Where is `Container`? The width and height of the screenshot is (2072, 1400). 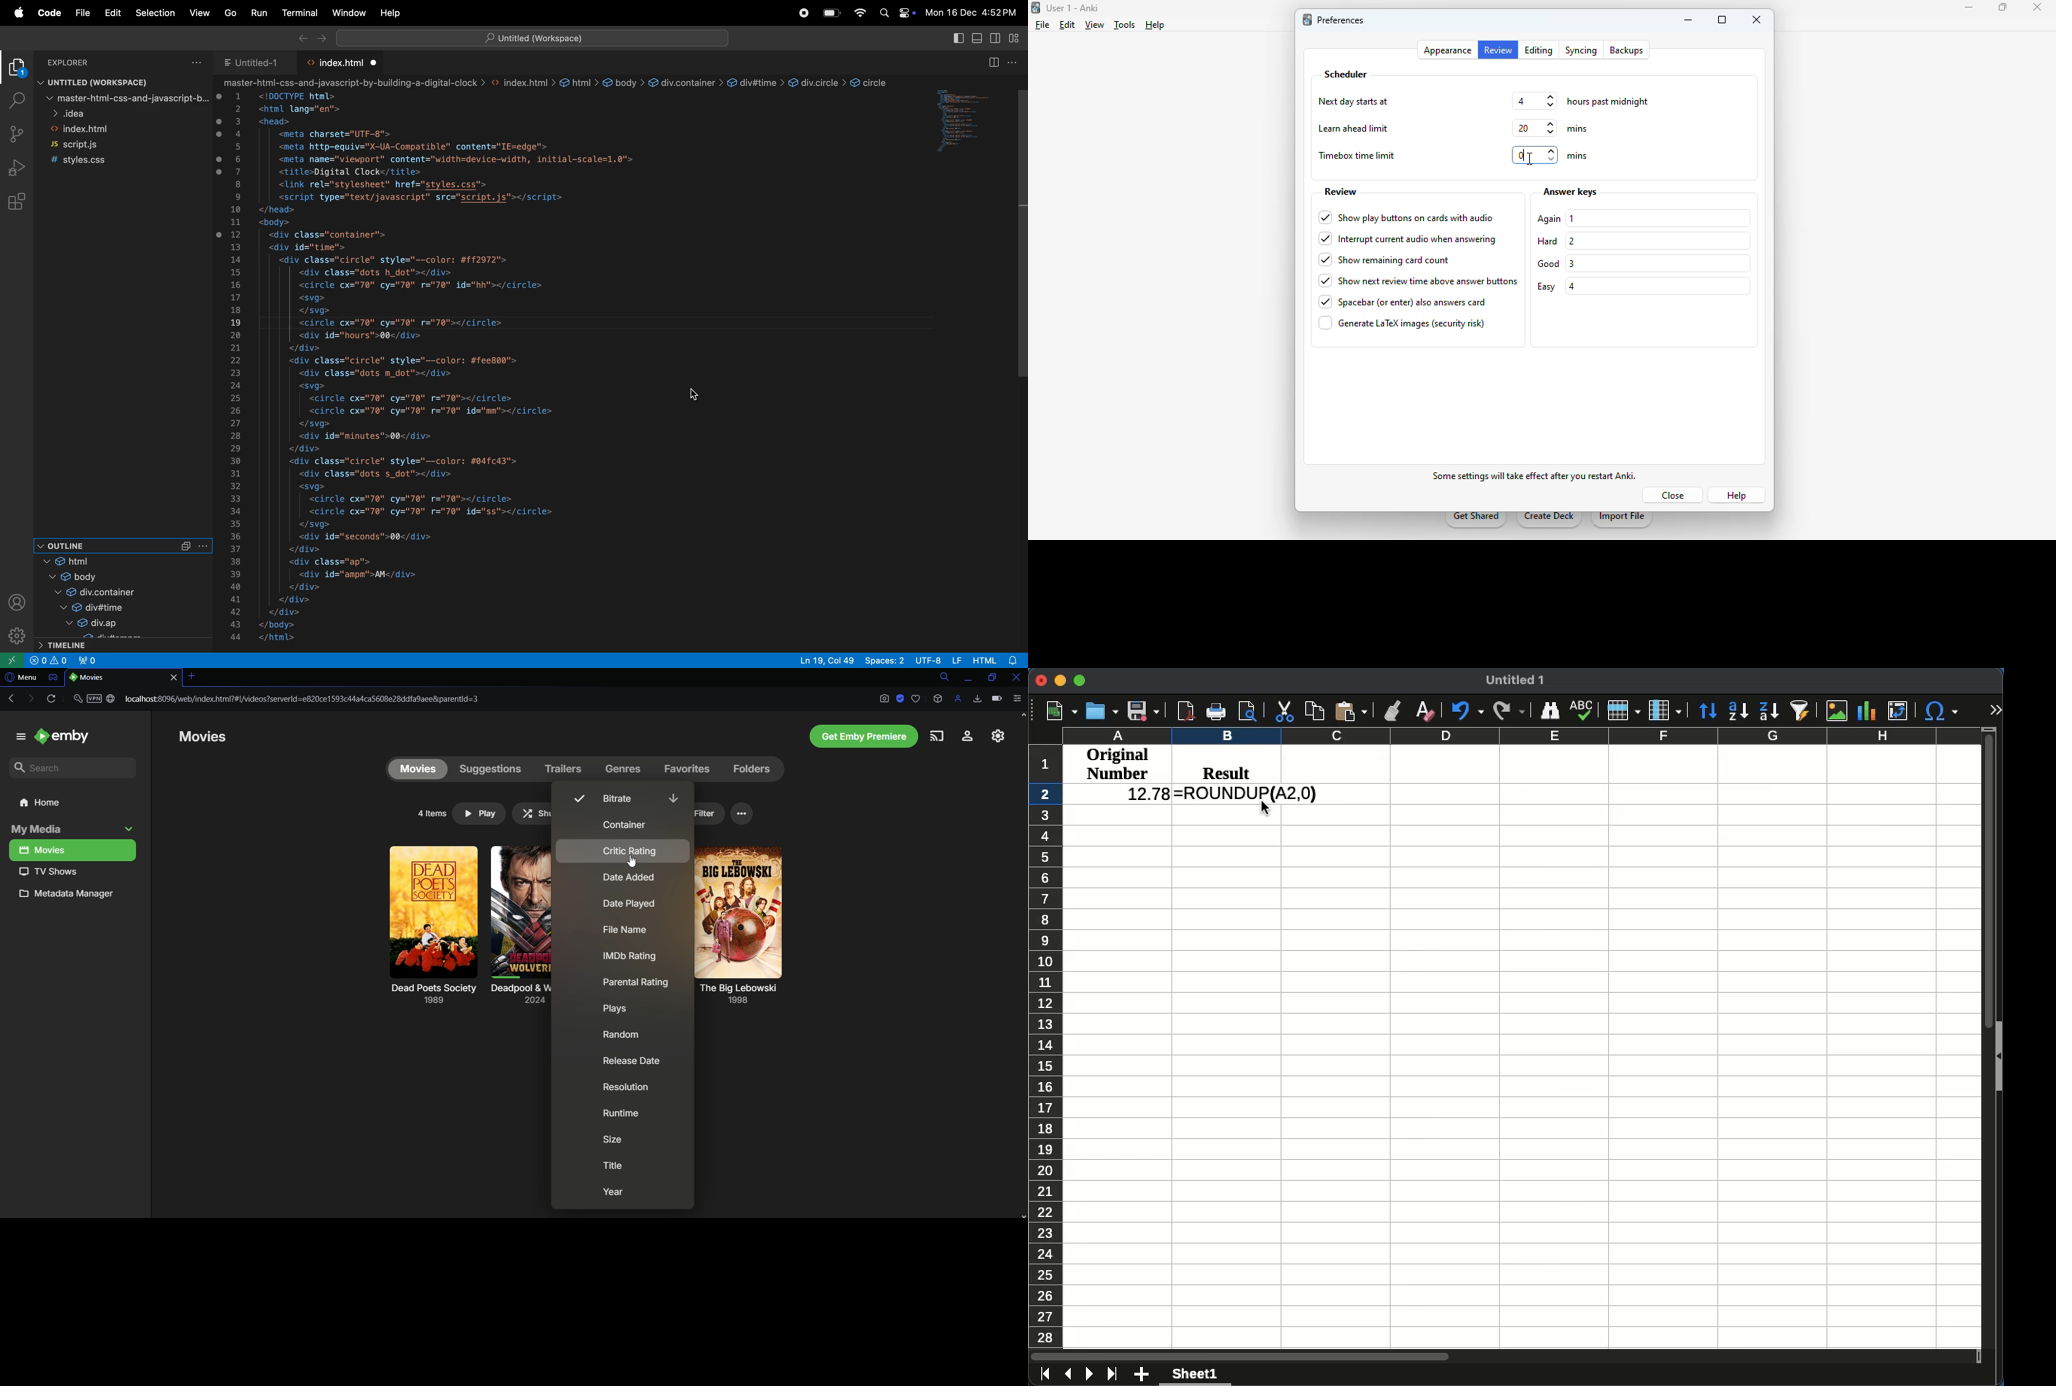 Container is located at coordinates (622, 825).